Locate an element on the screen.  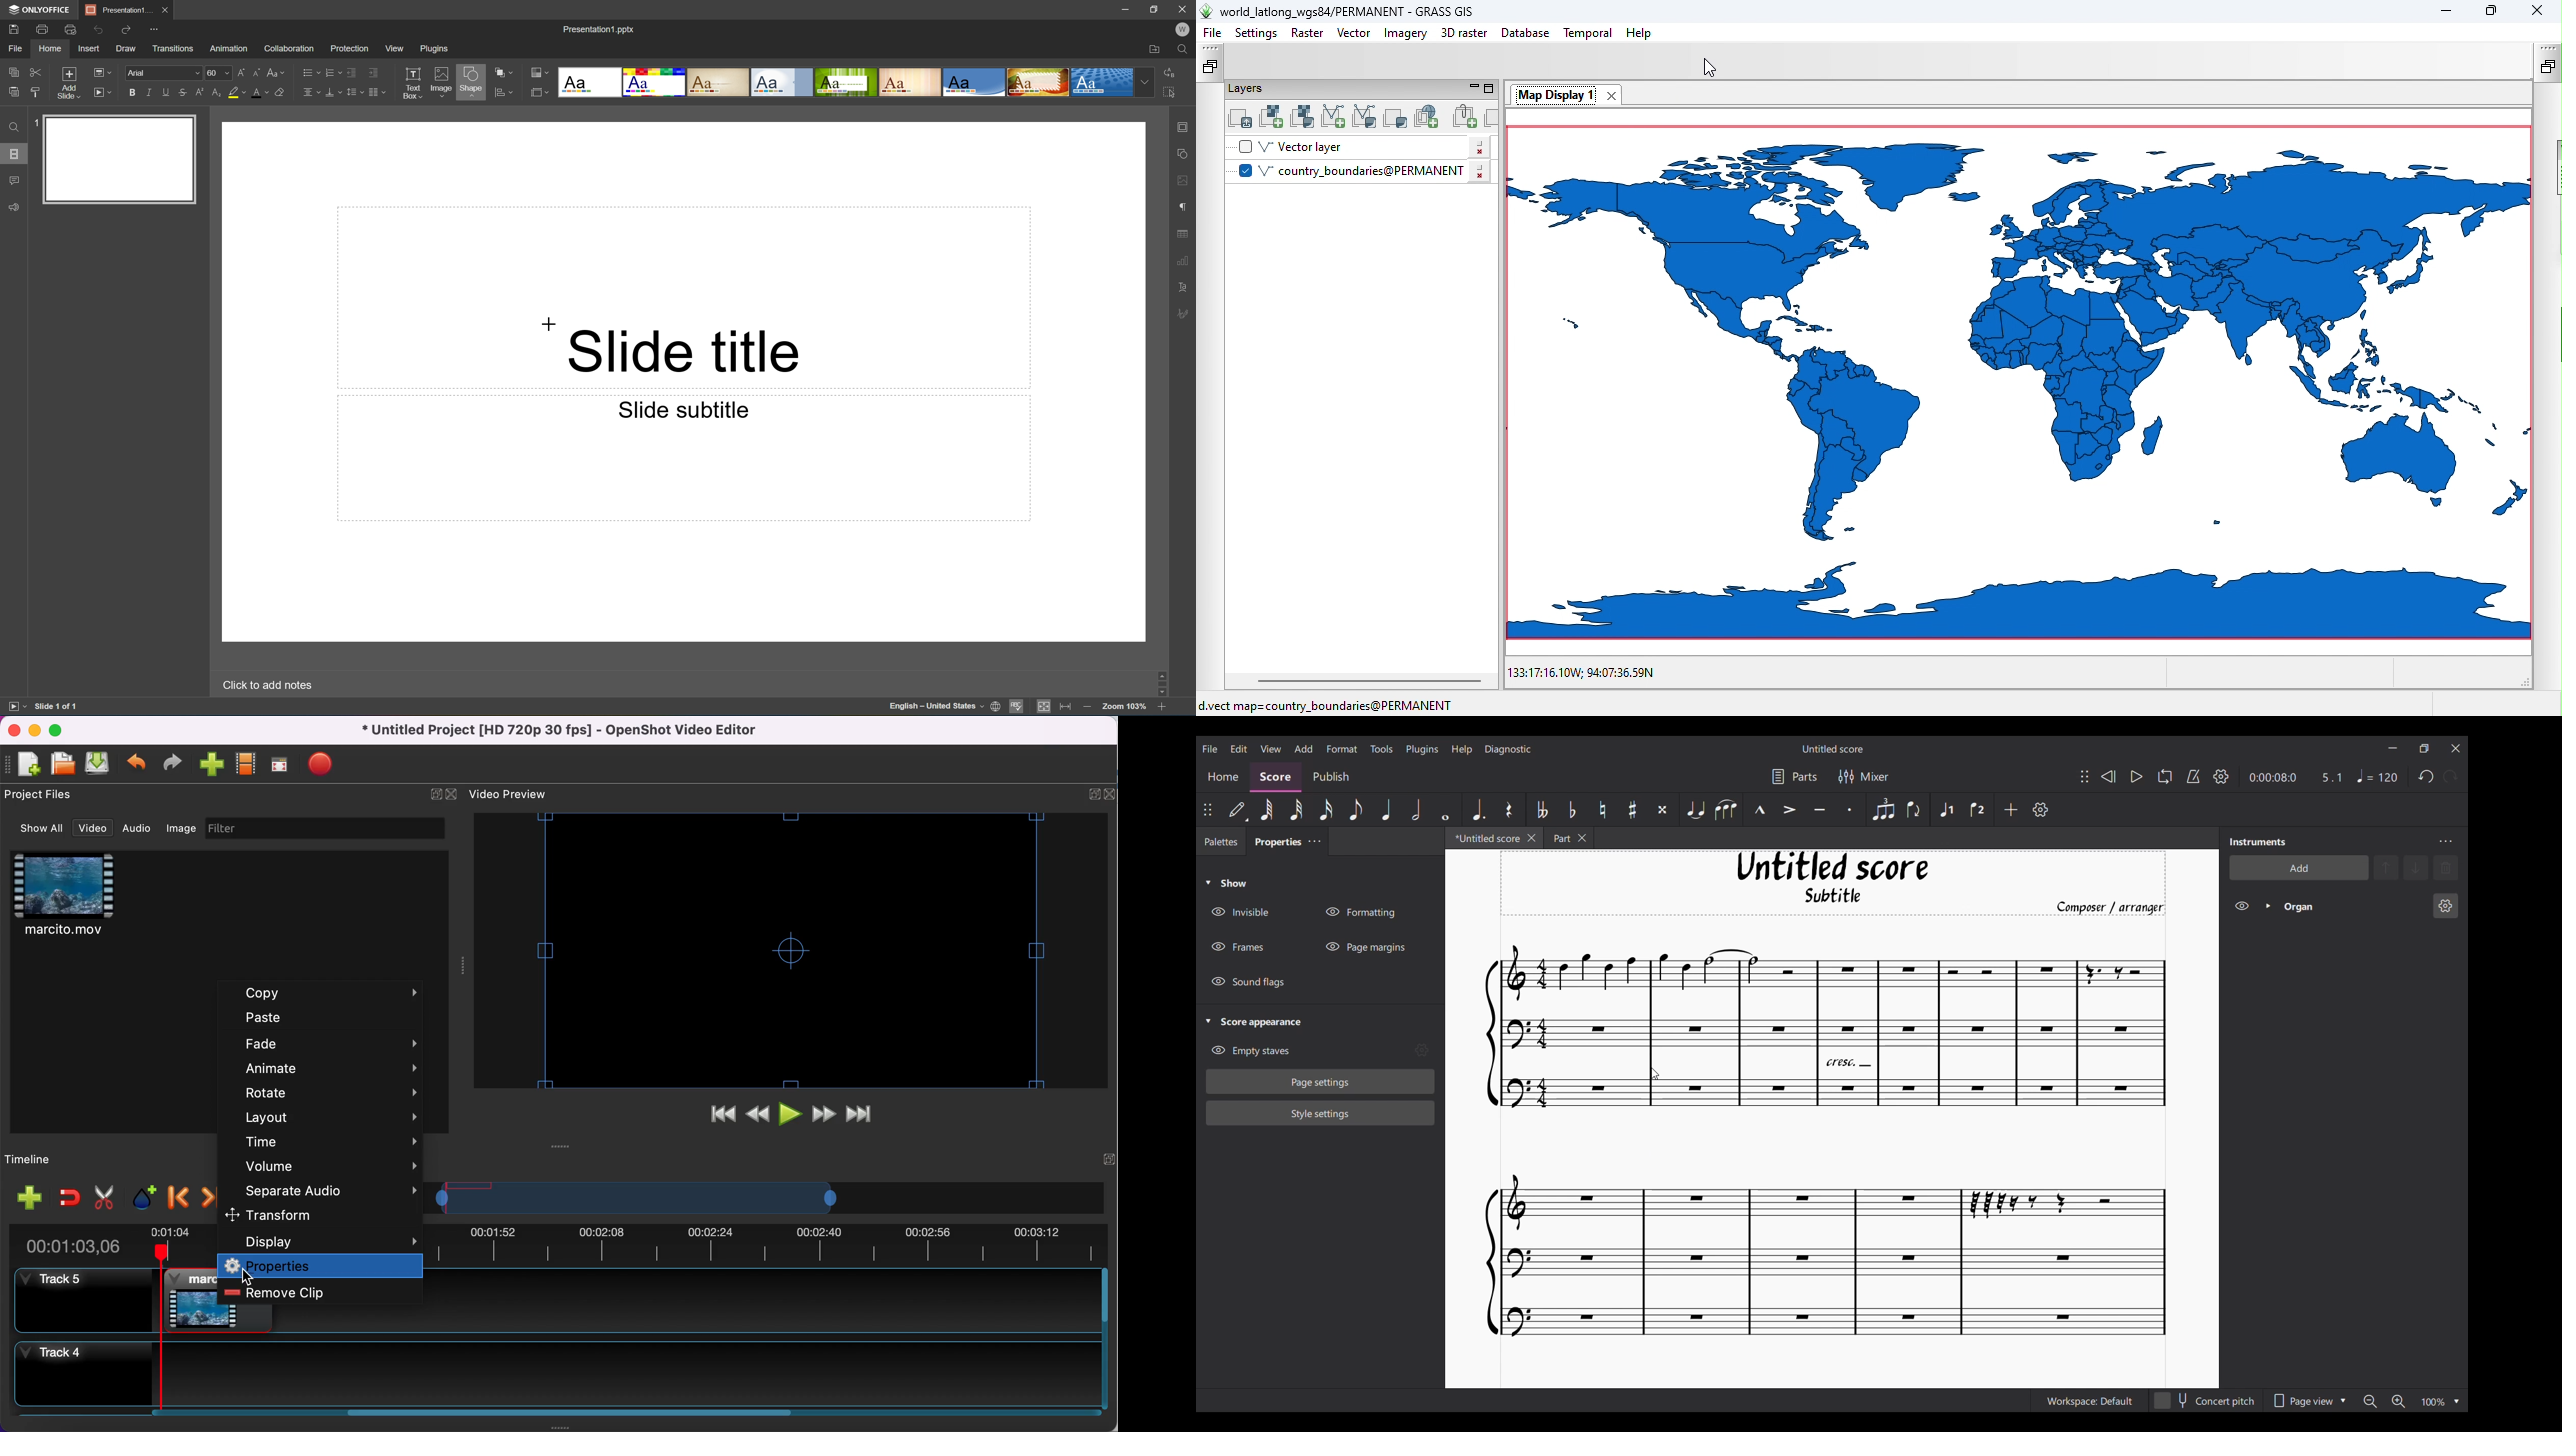
minimize is located at coordinates (34, 730).